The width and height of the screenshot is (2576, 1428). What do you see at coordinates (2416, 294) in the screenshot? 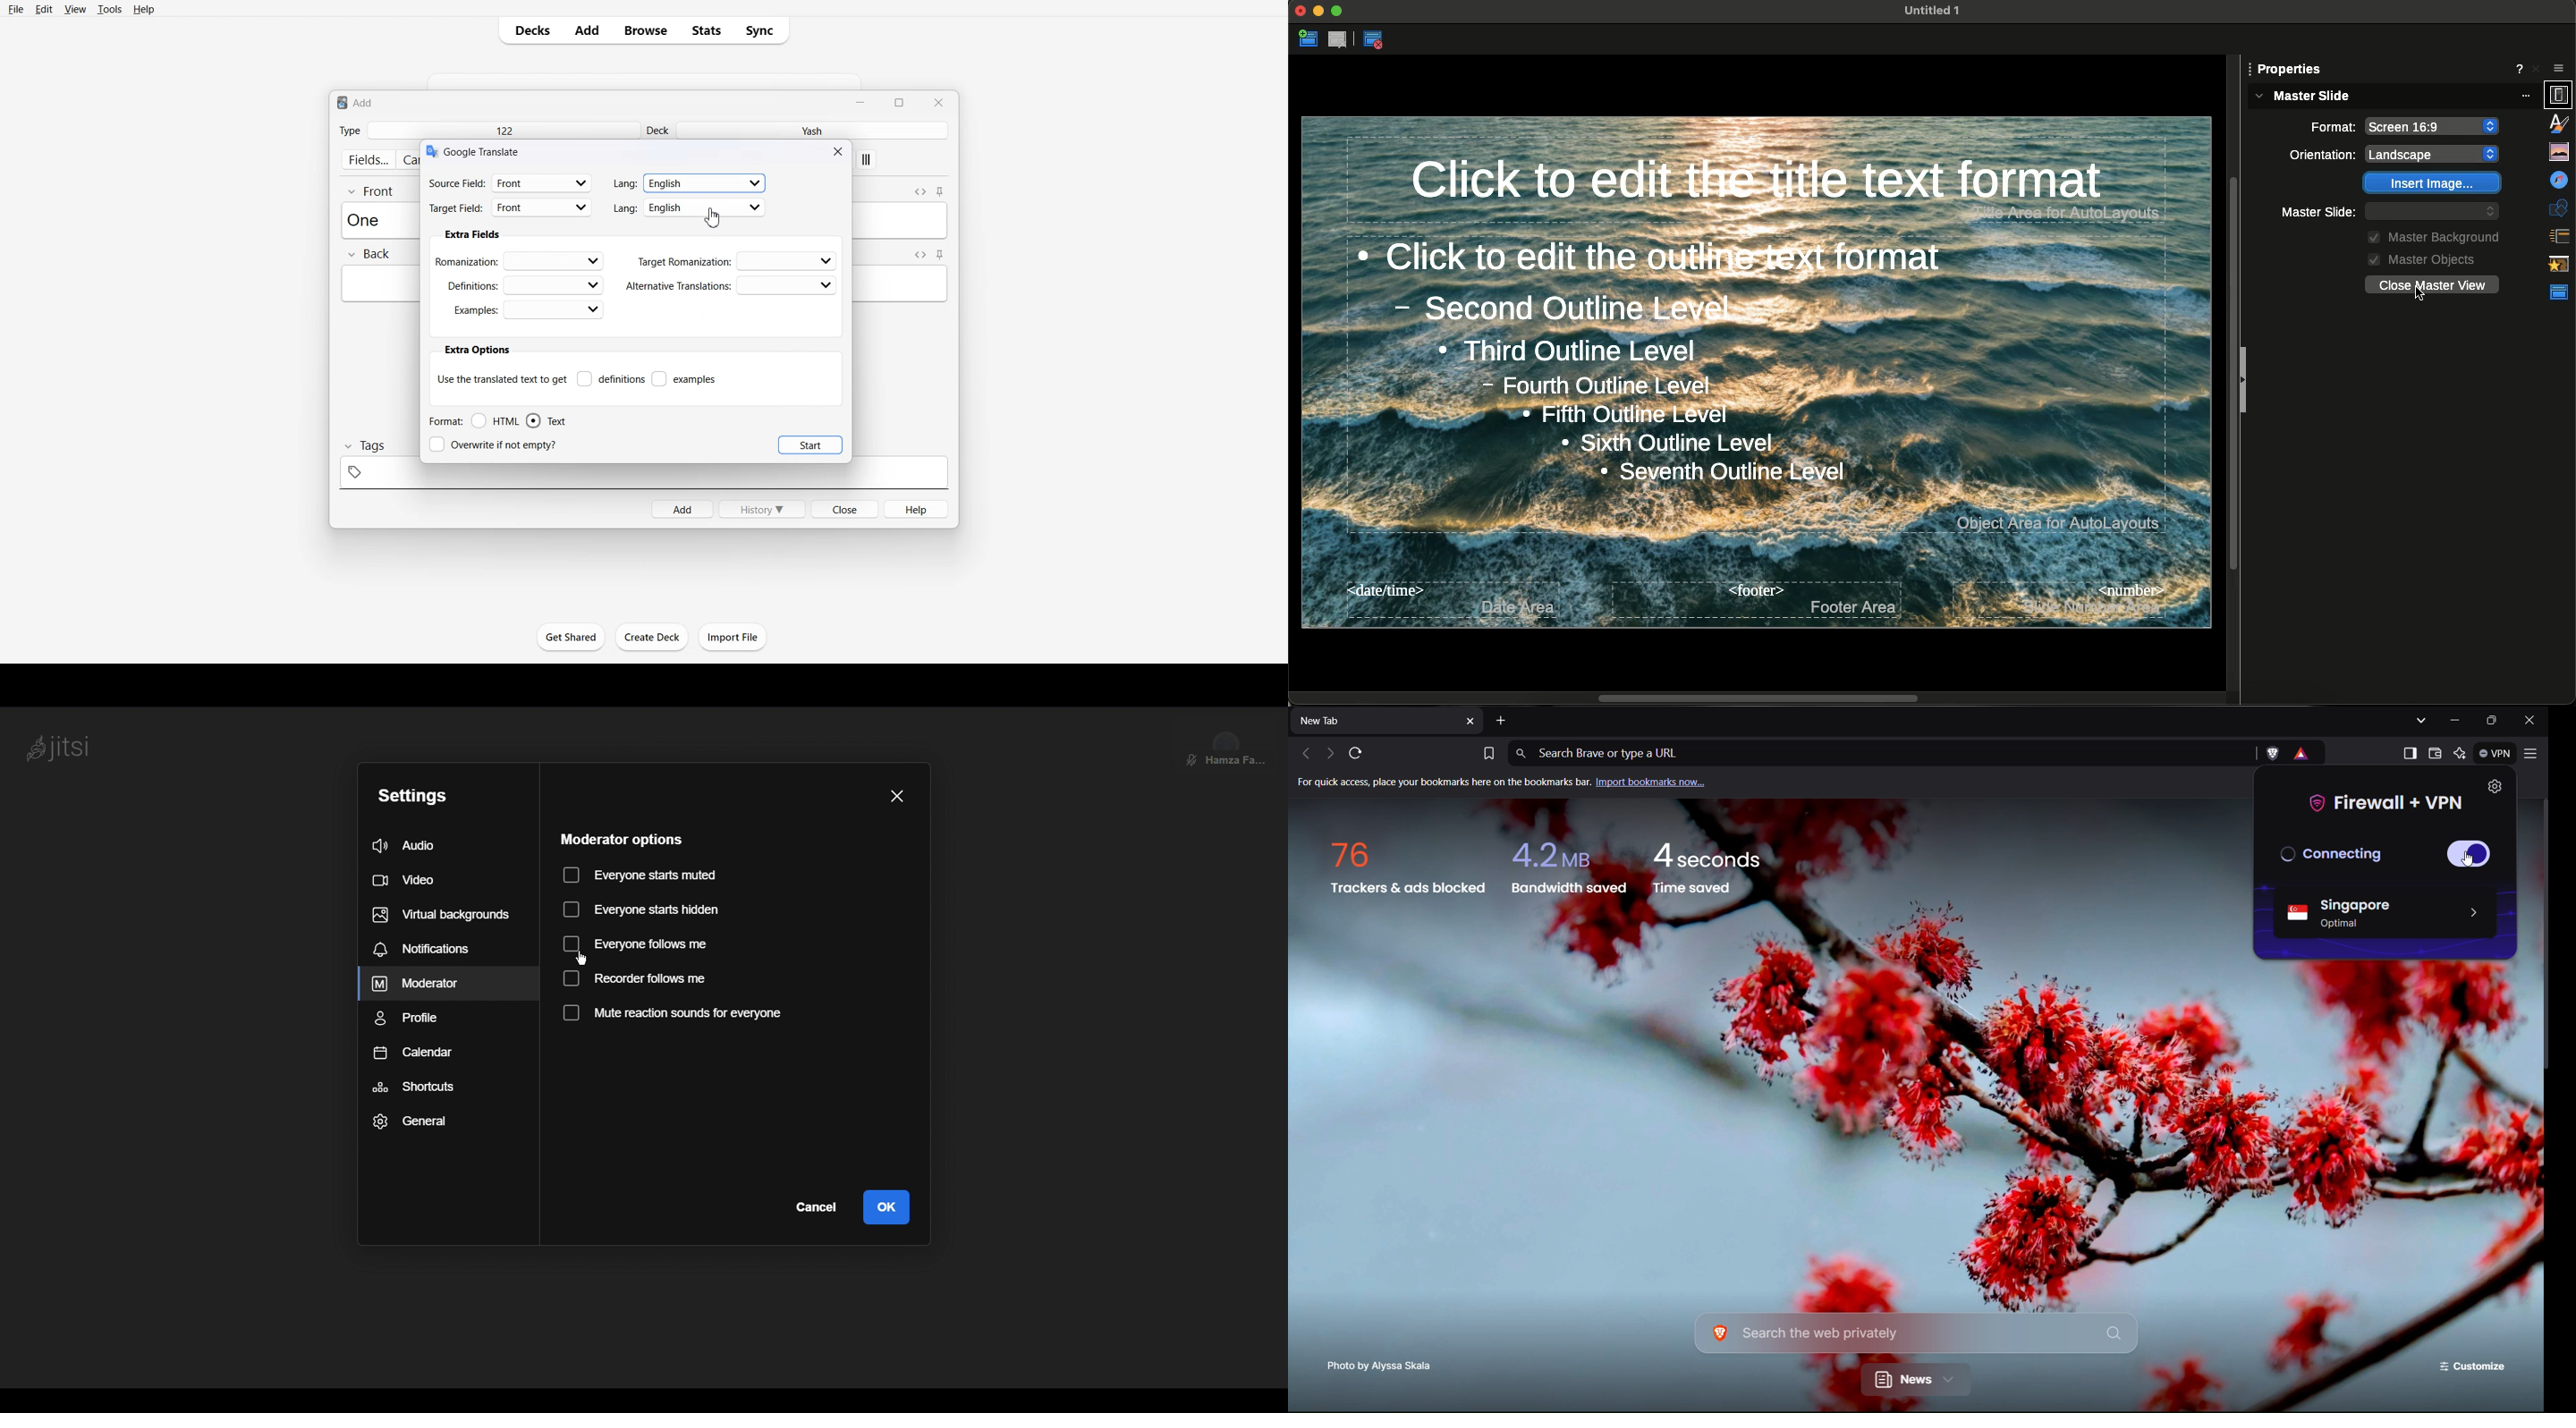
I see `Cursor` at bounding box center [2416, 294].